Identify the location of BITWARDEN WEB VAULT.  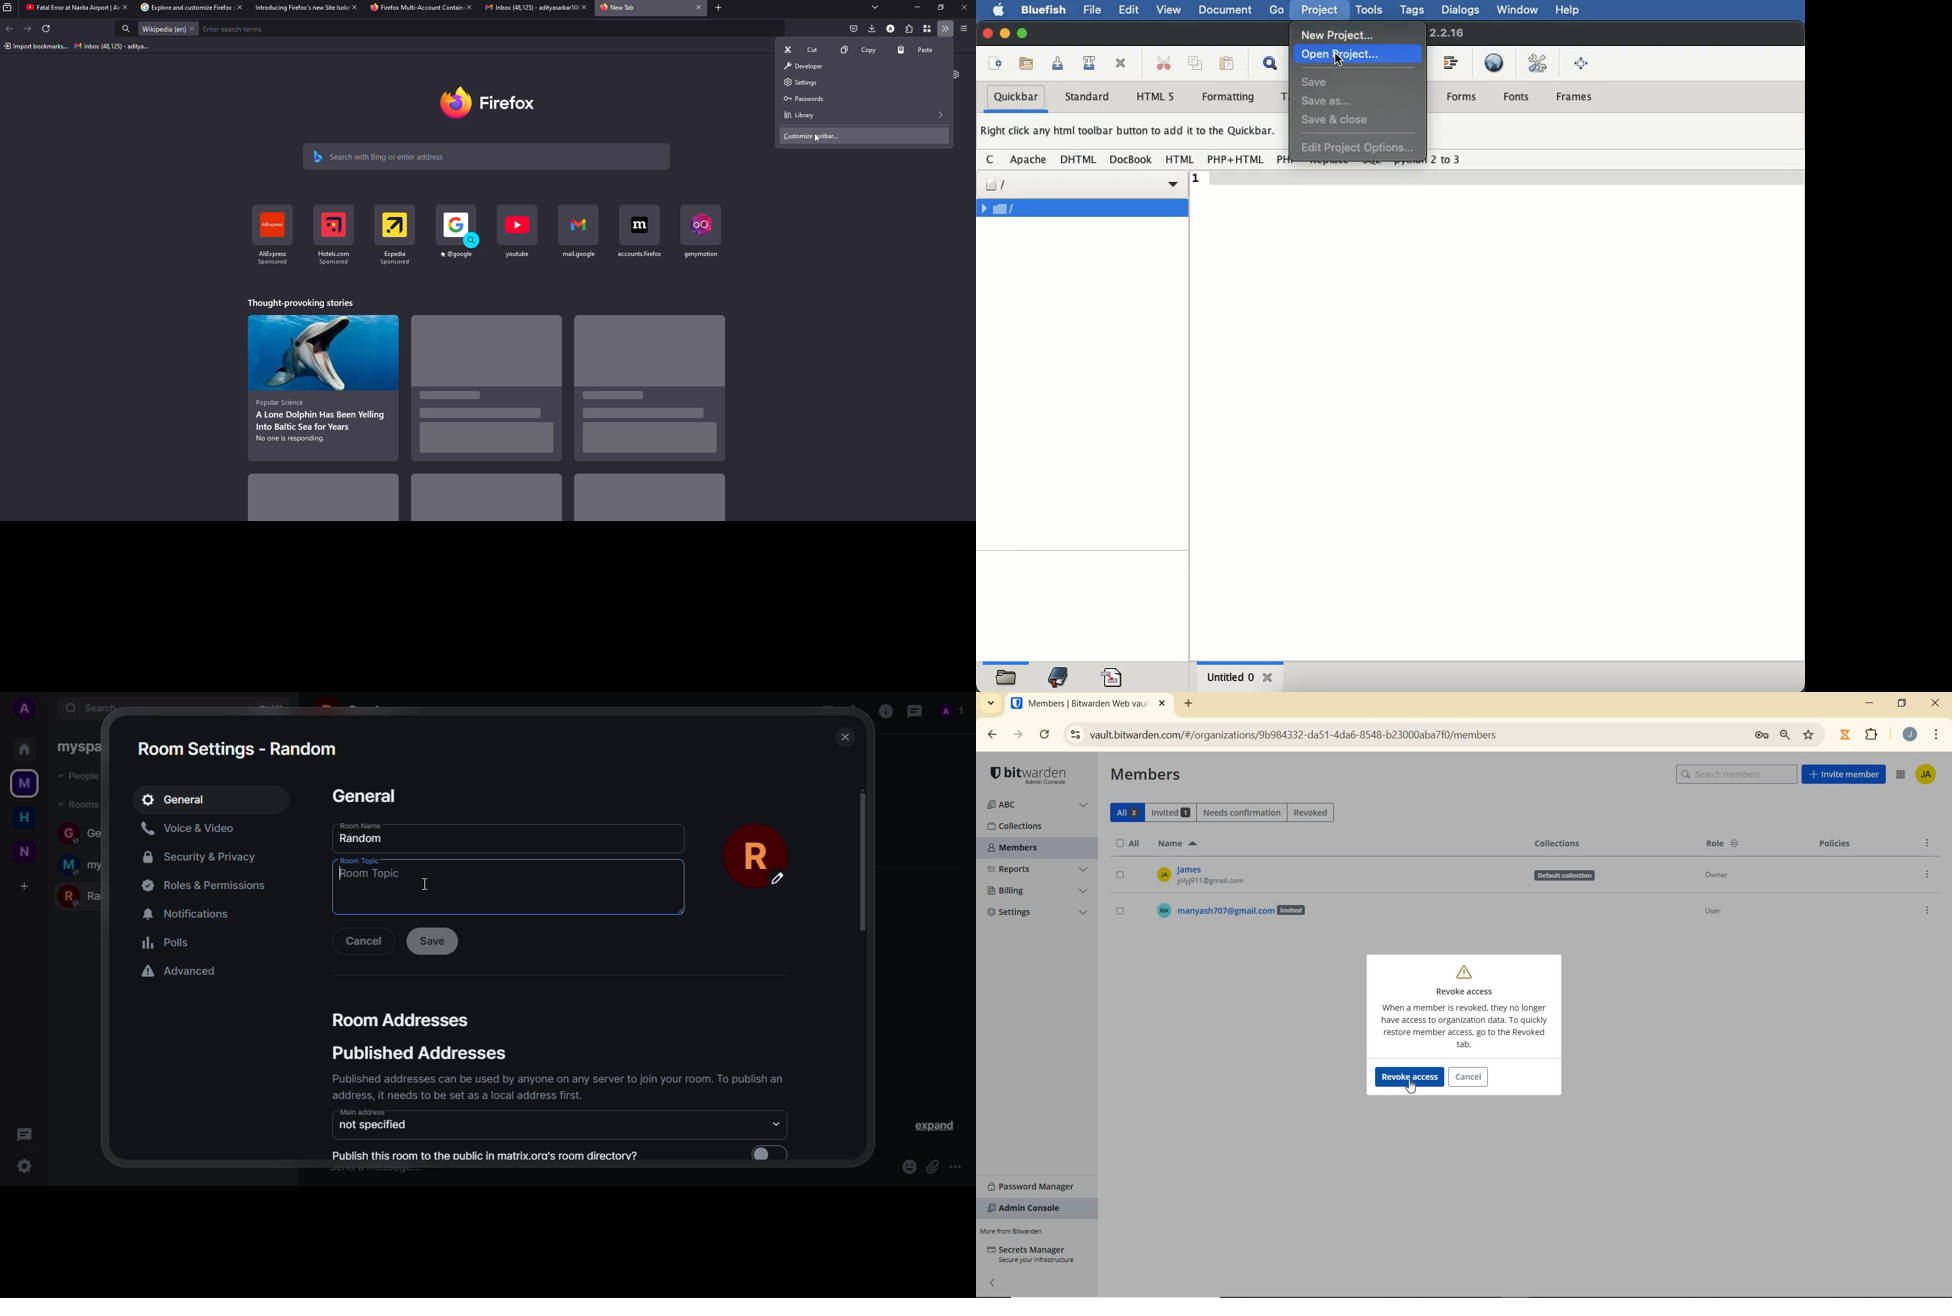
(1090, 705).